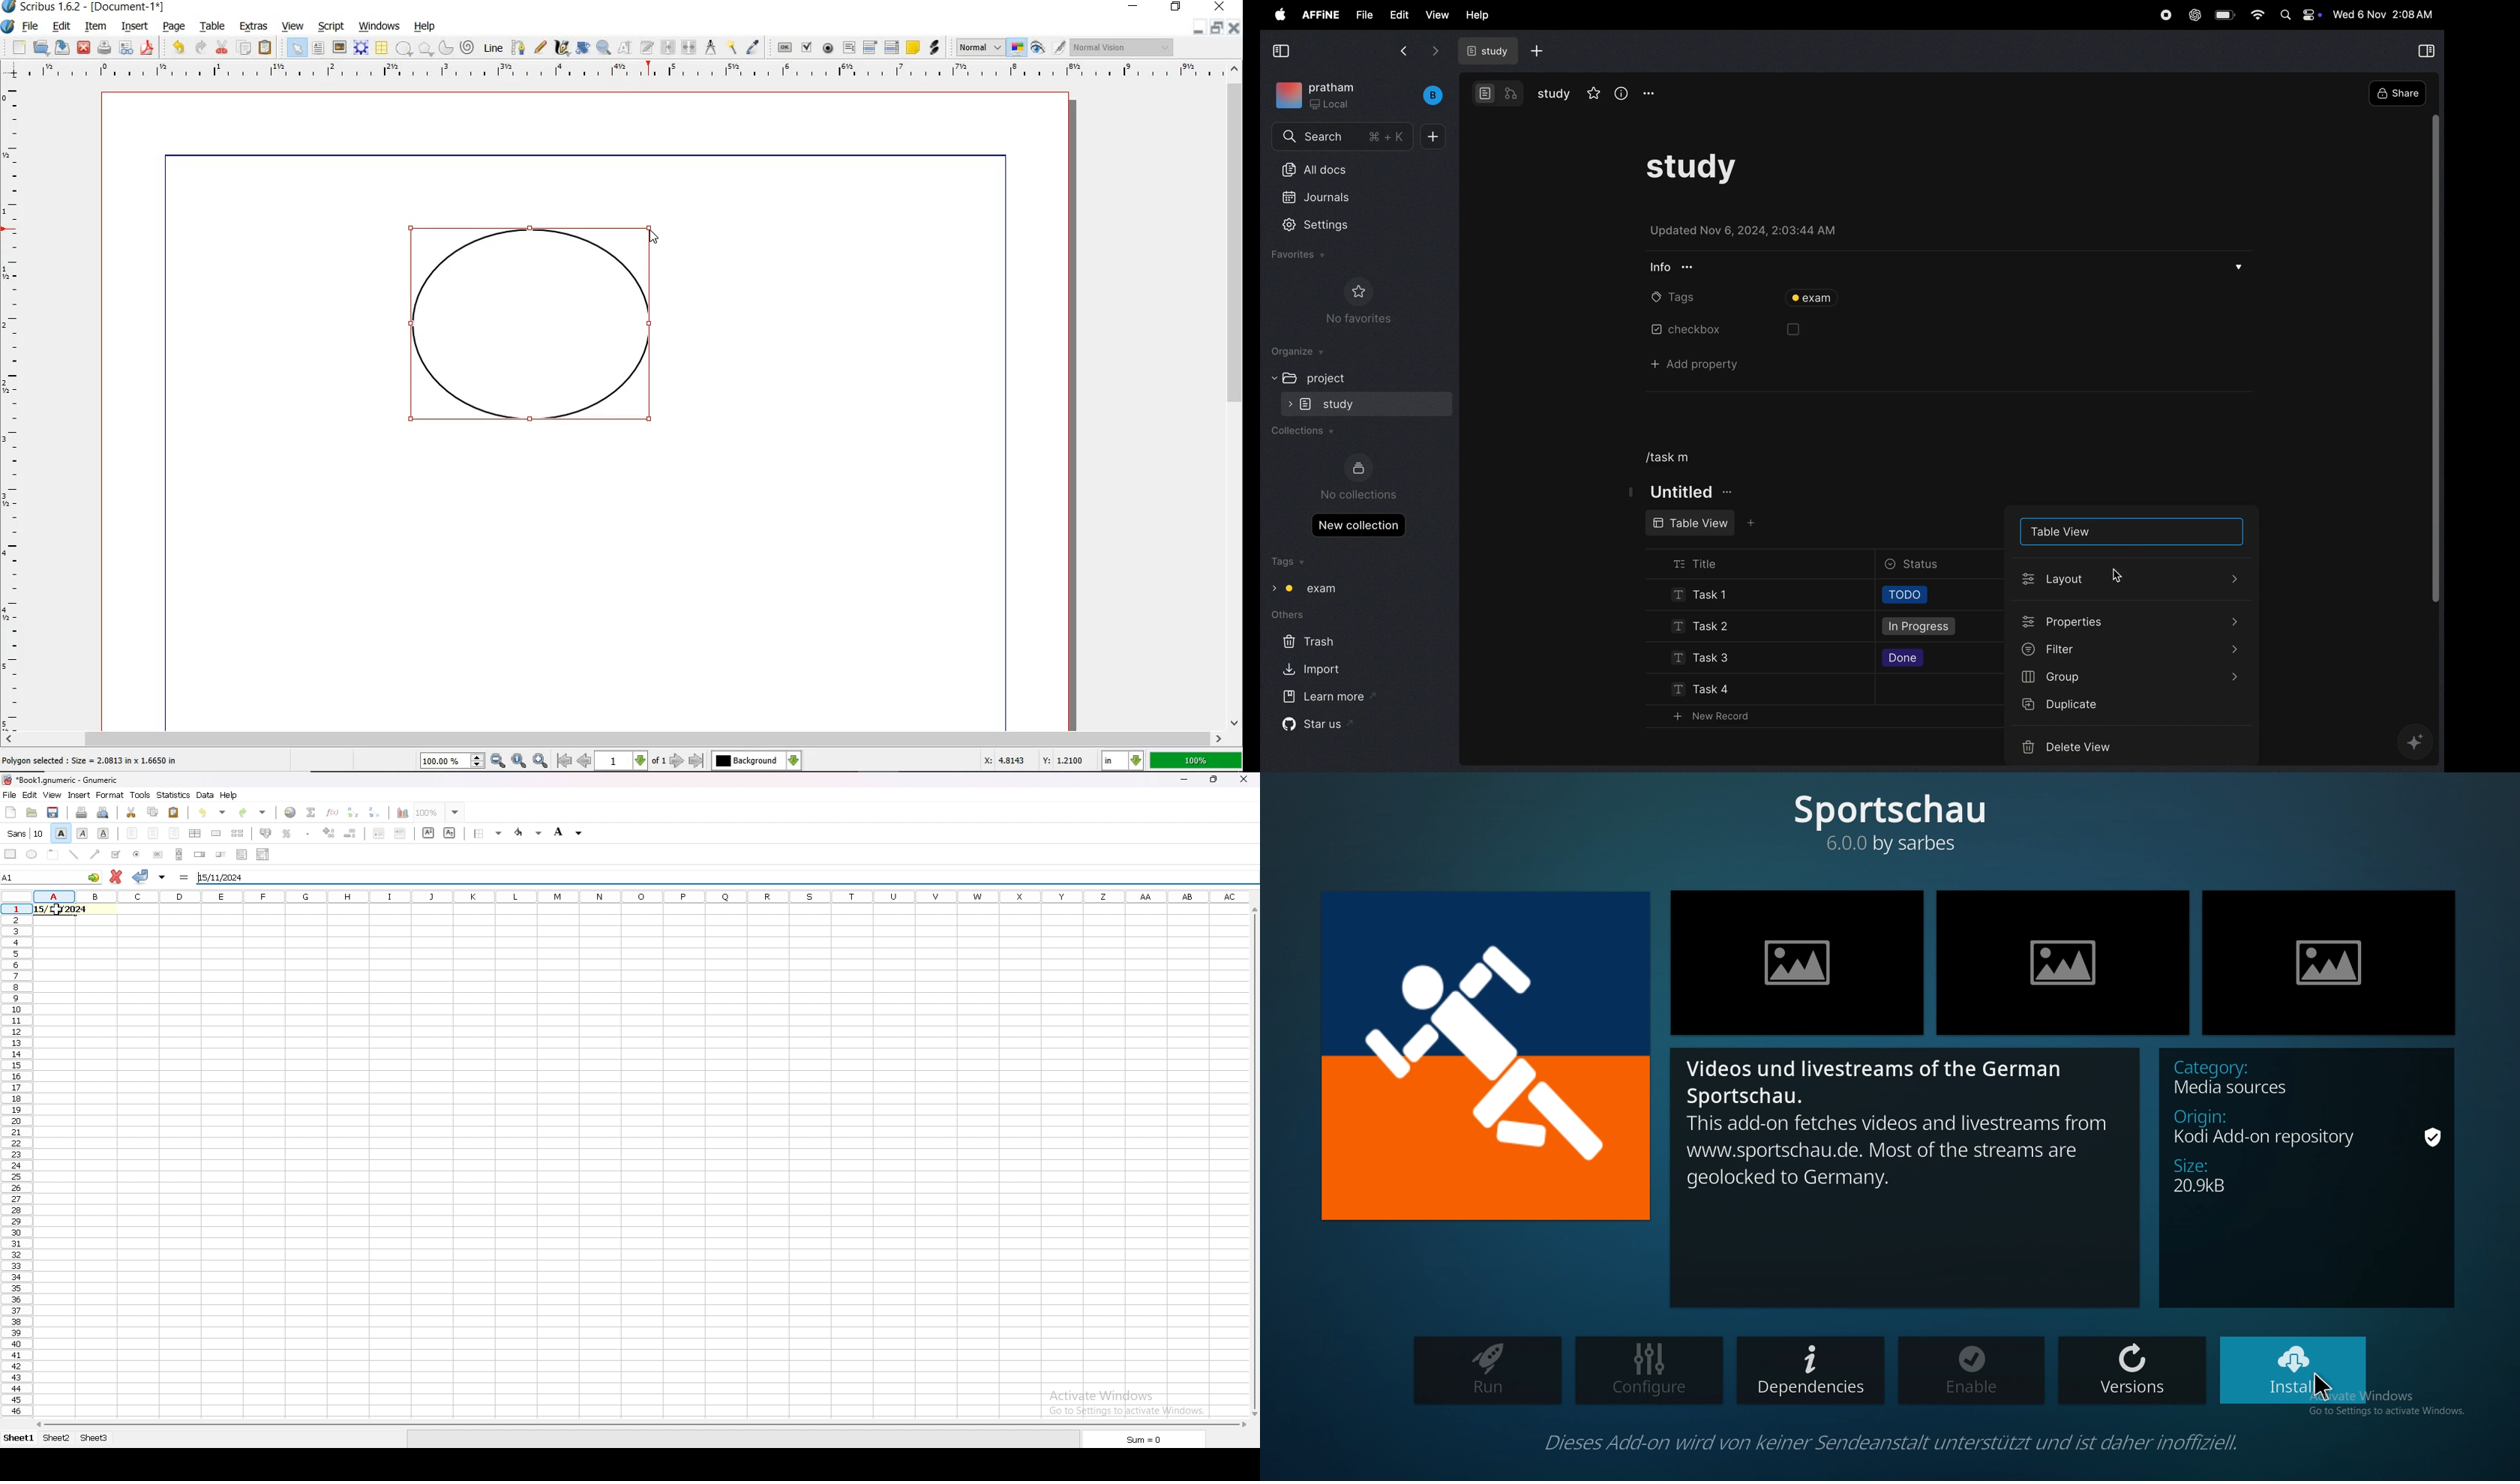 The height and width of the screenshot is (1484, 2520). I want to click on properties, so click(2129, 621).